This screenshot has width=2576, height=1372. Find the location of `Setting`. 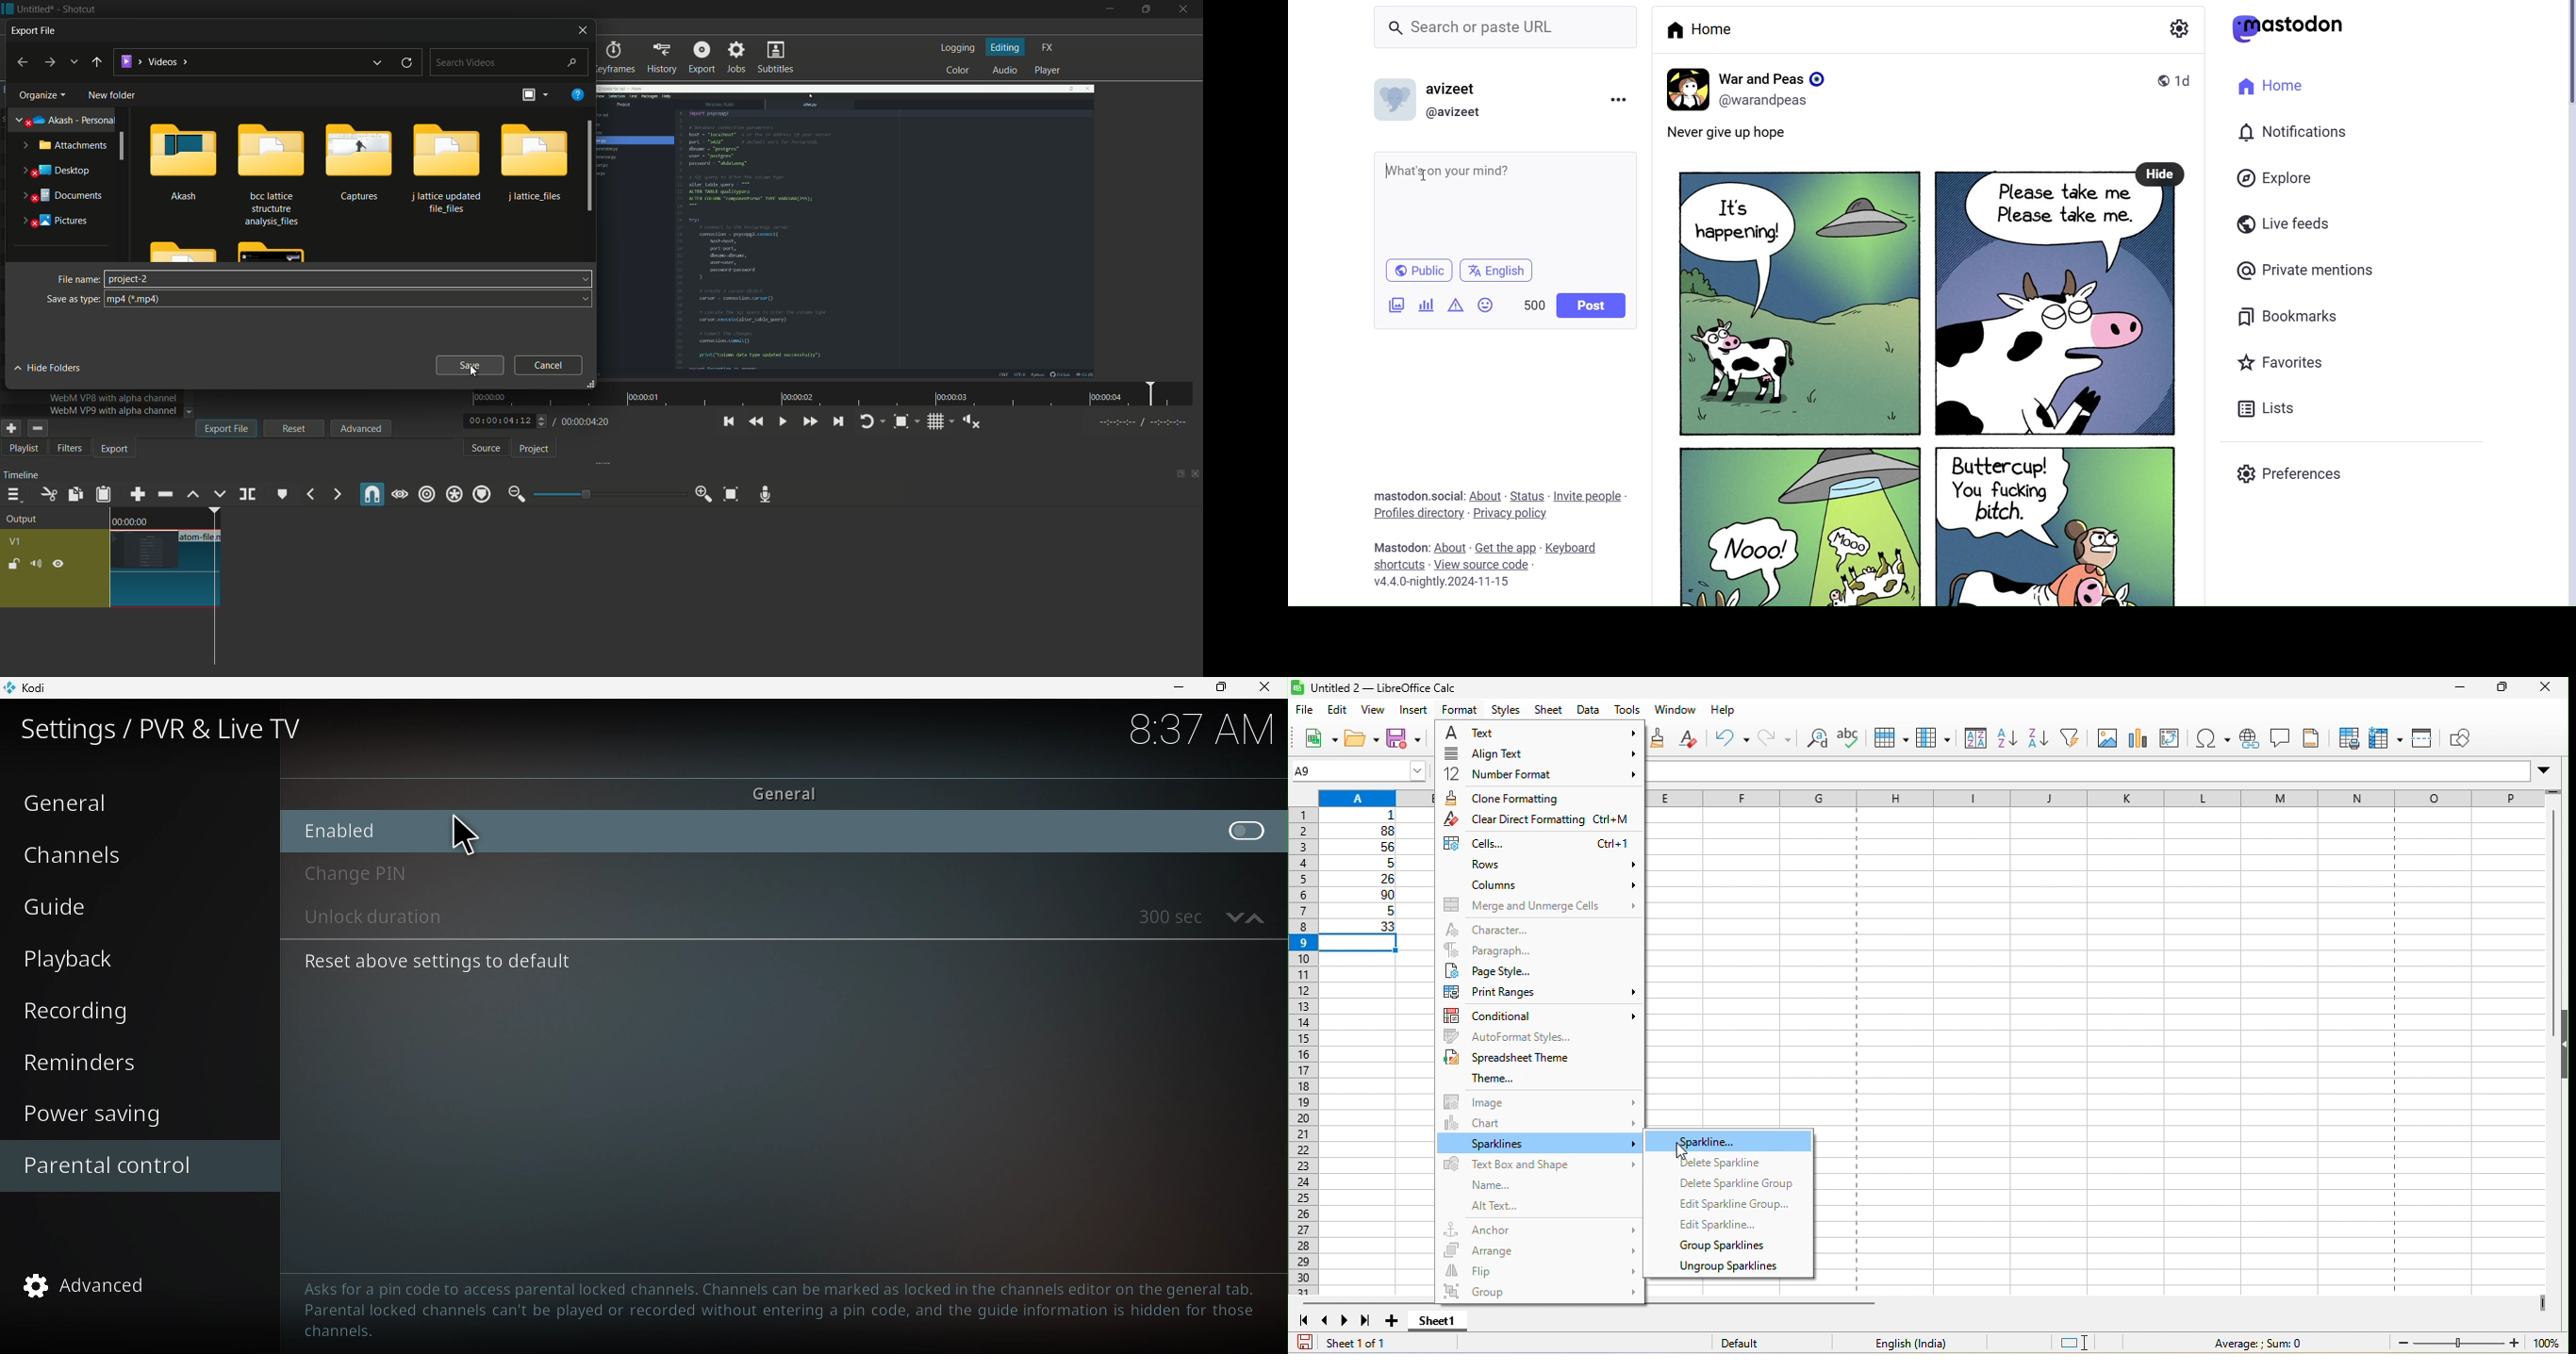

Setting is located at coordinates (2177, 29).